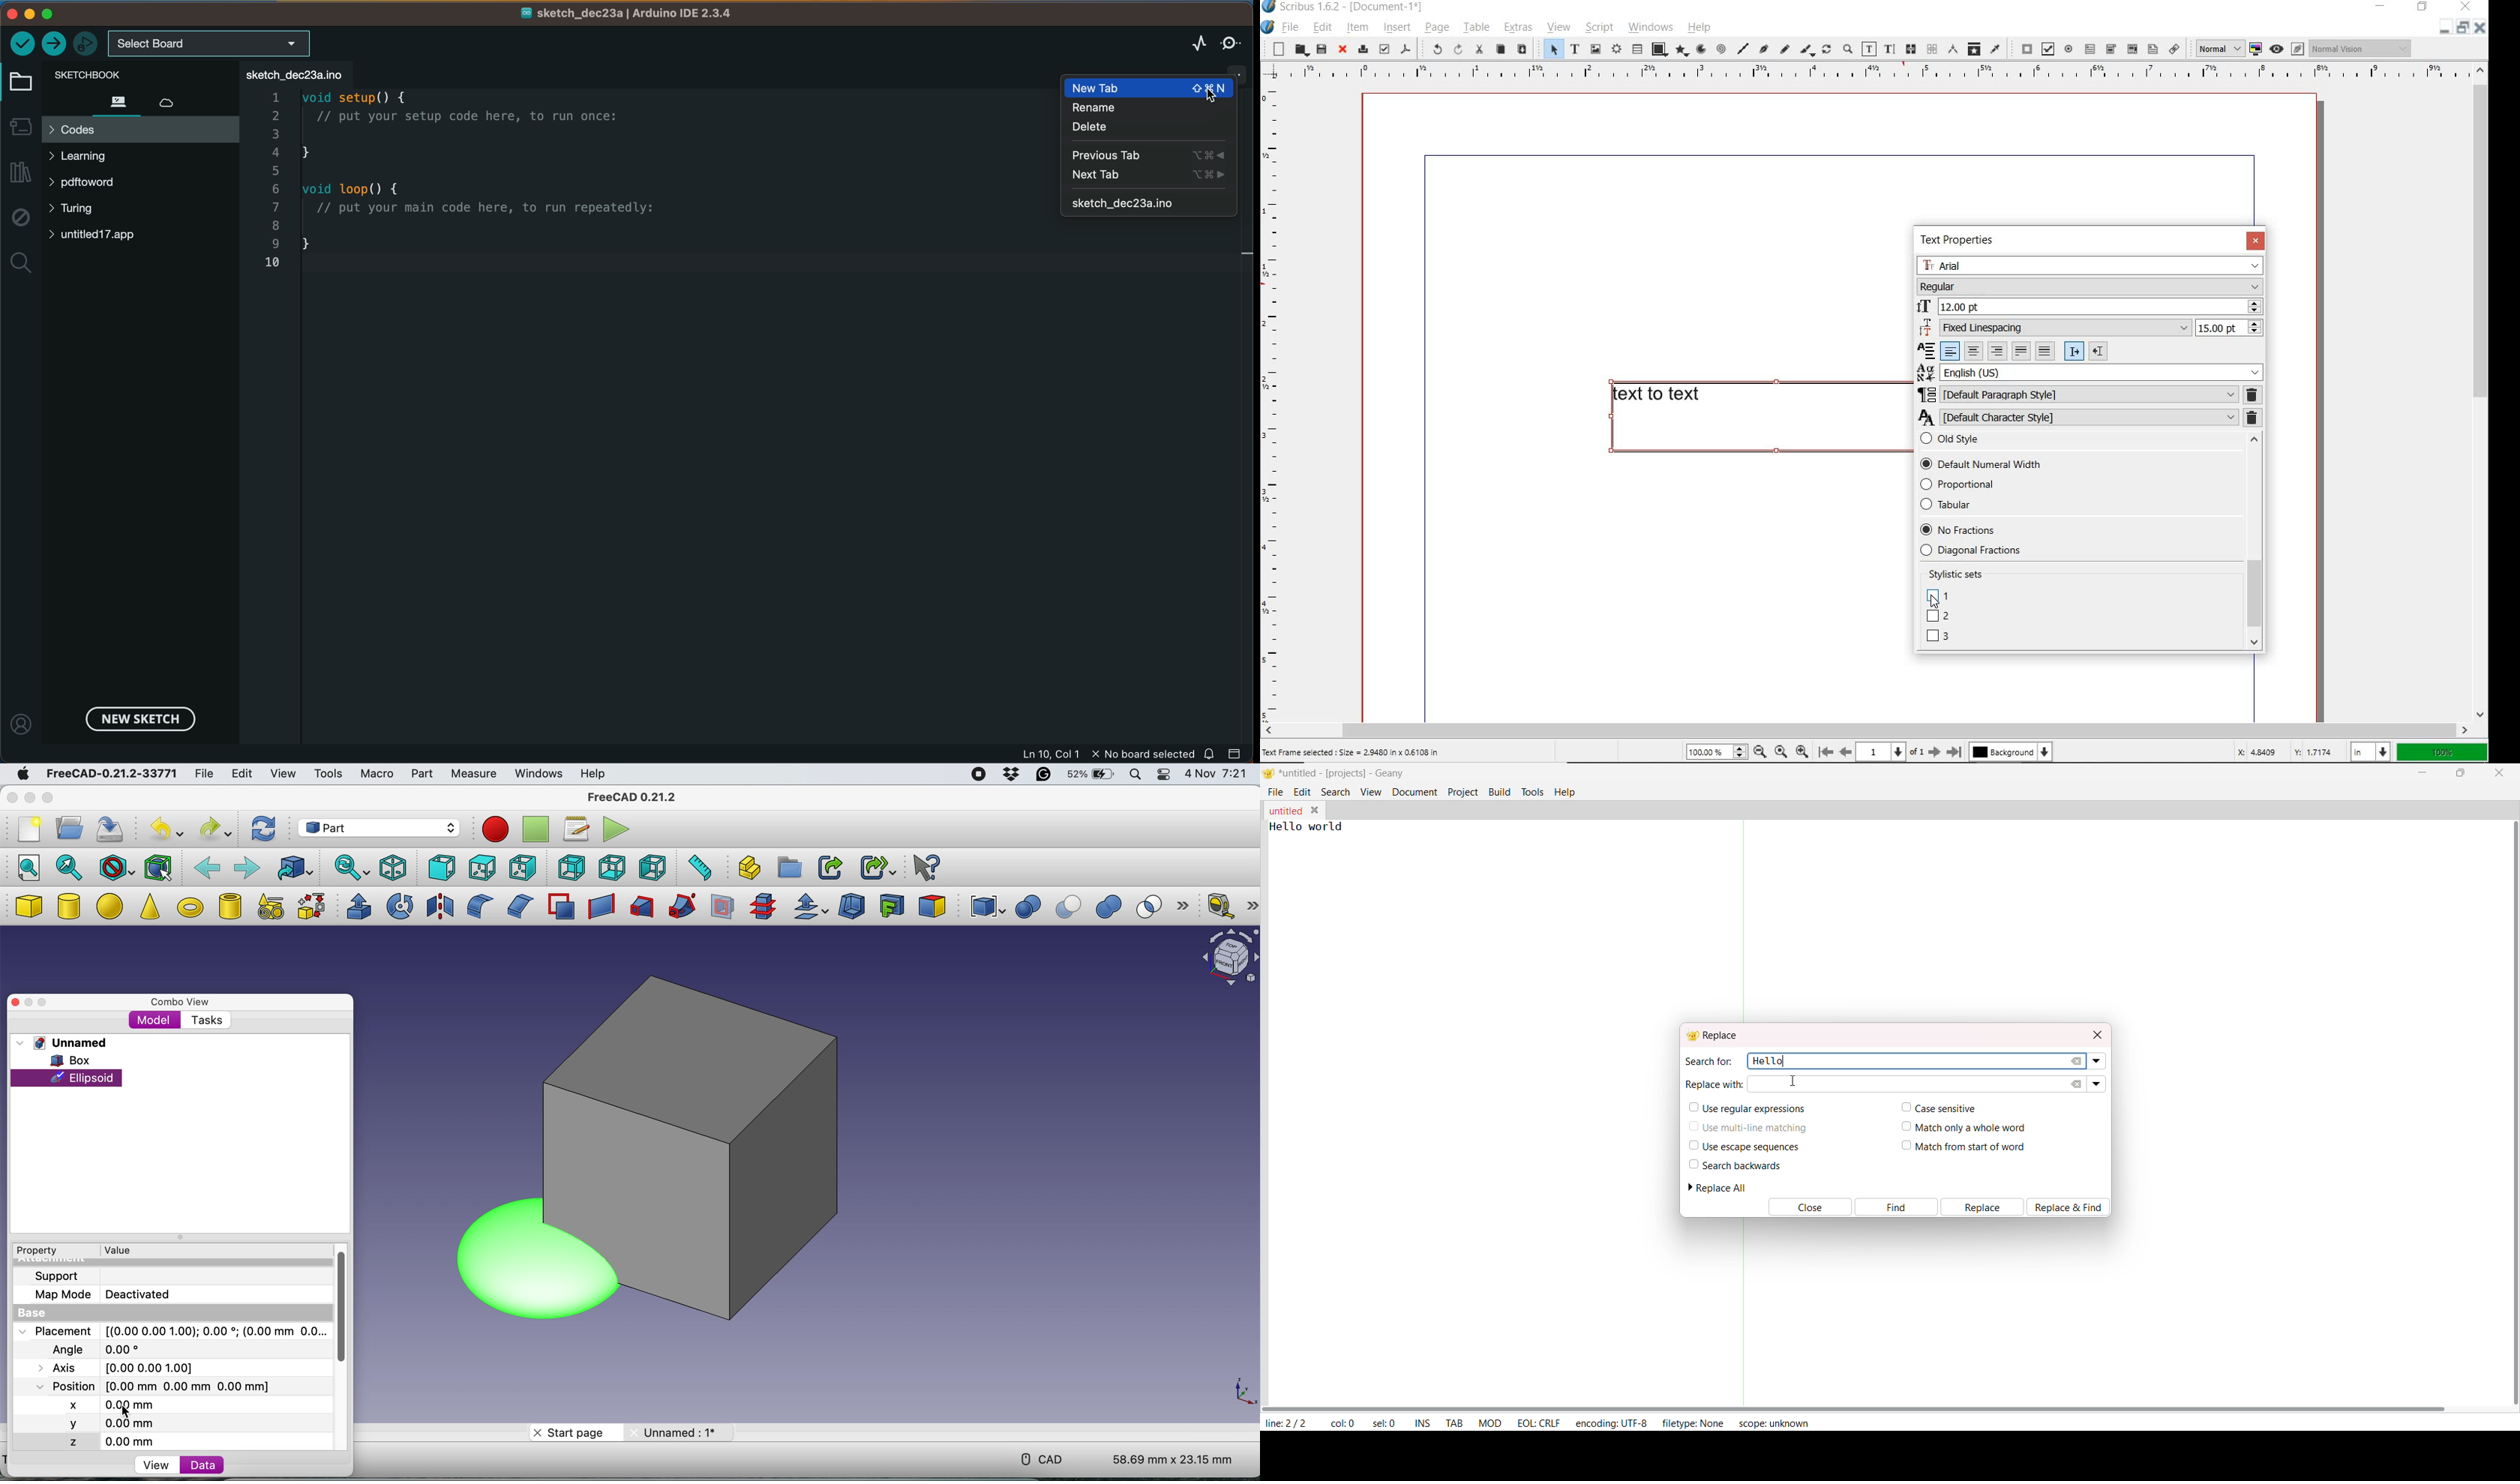 This screenshot has width=2520, height=1484. What do you see at coordinates (25, 866) in the screenshot?
I see `fit all` at bounding box center [25, 866].